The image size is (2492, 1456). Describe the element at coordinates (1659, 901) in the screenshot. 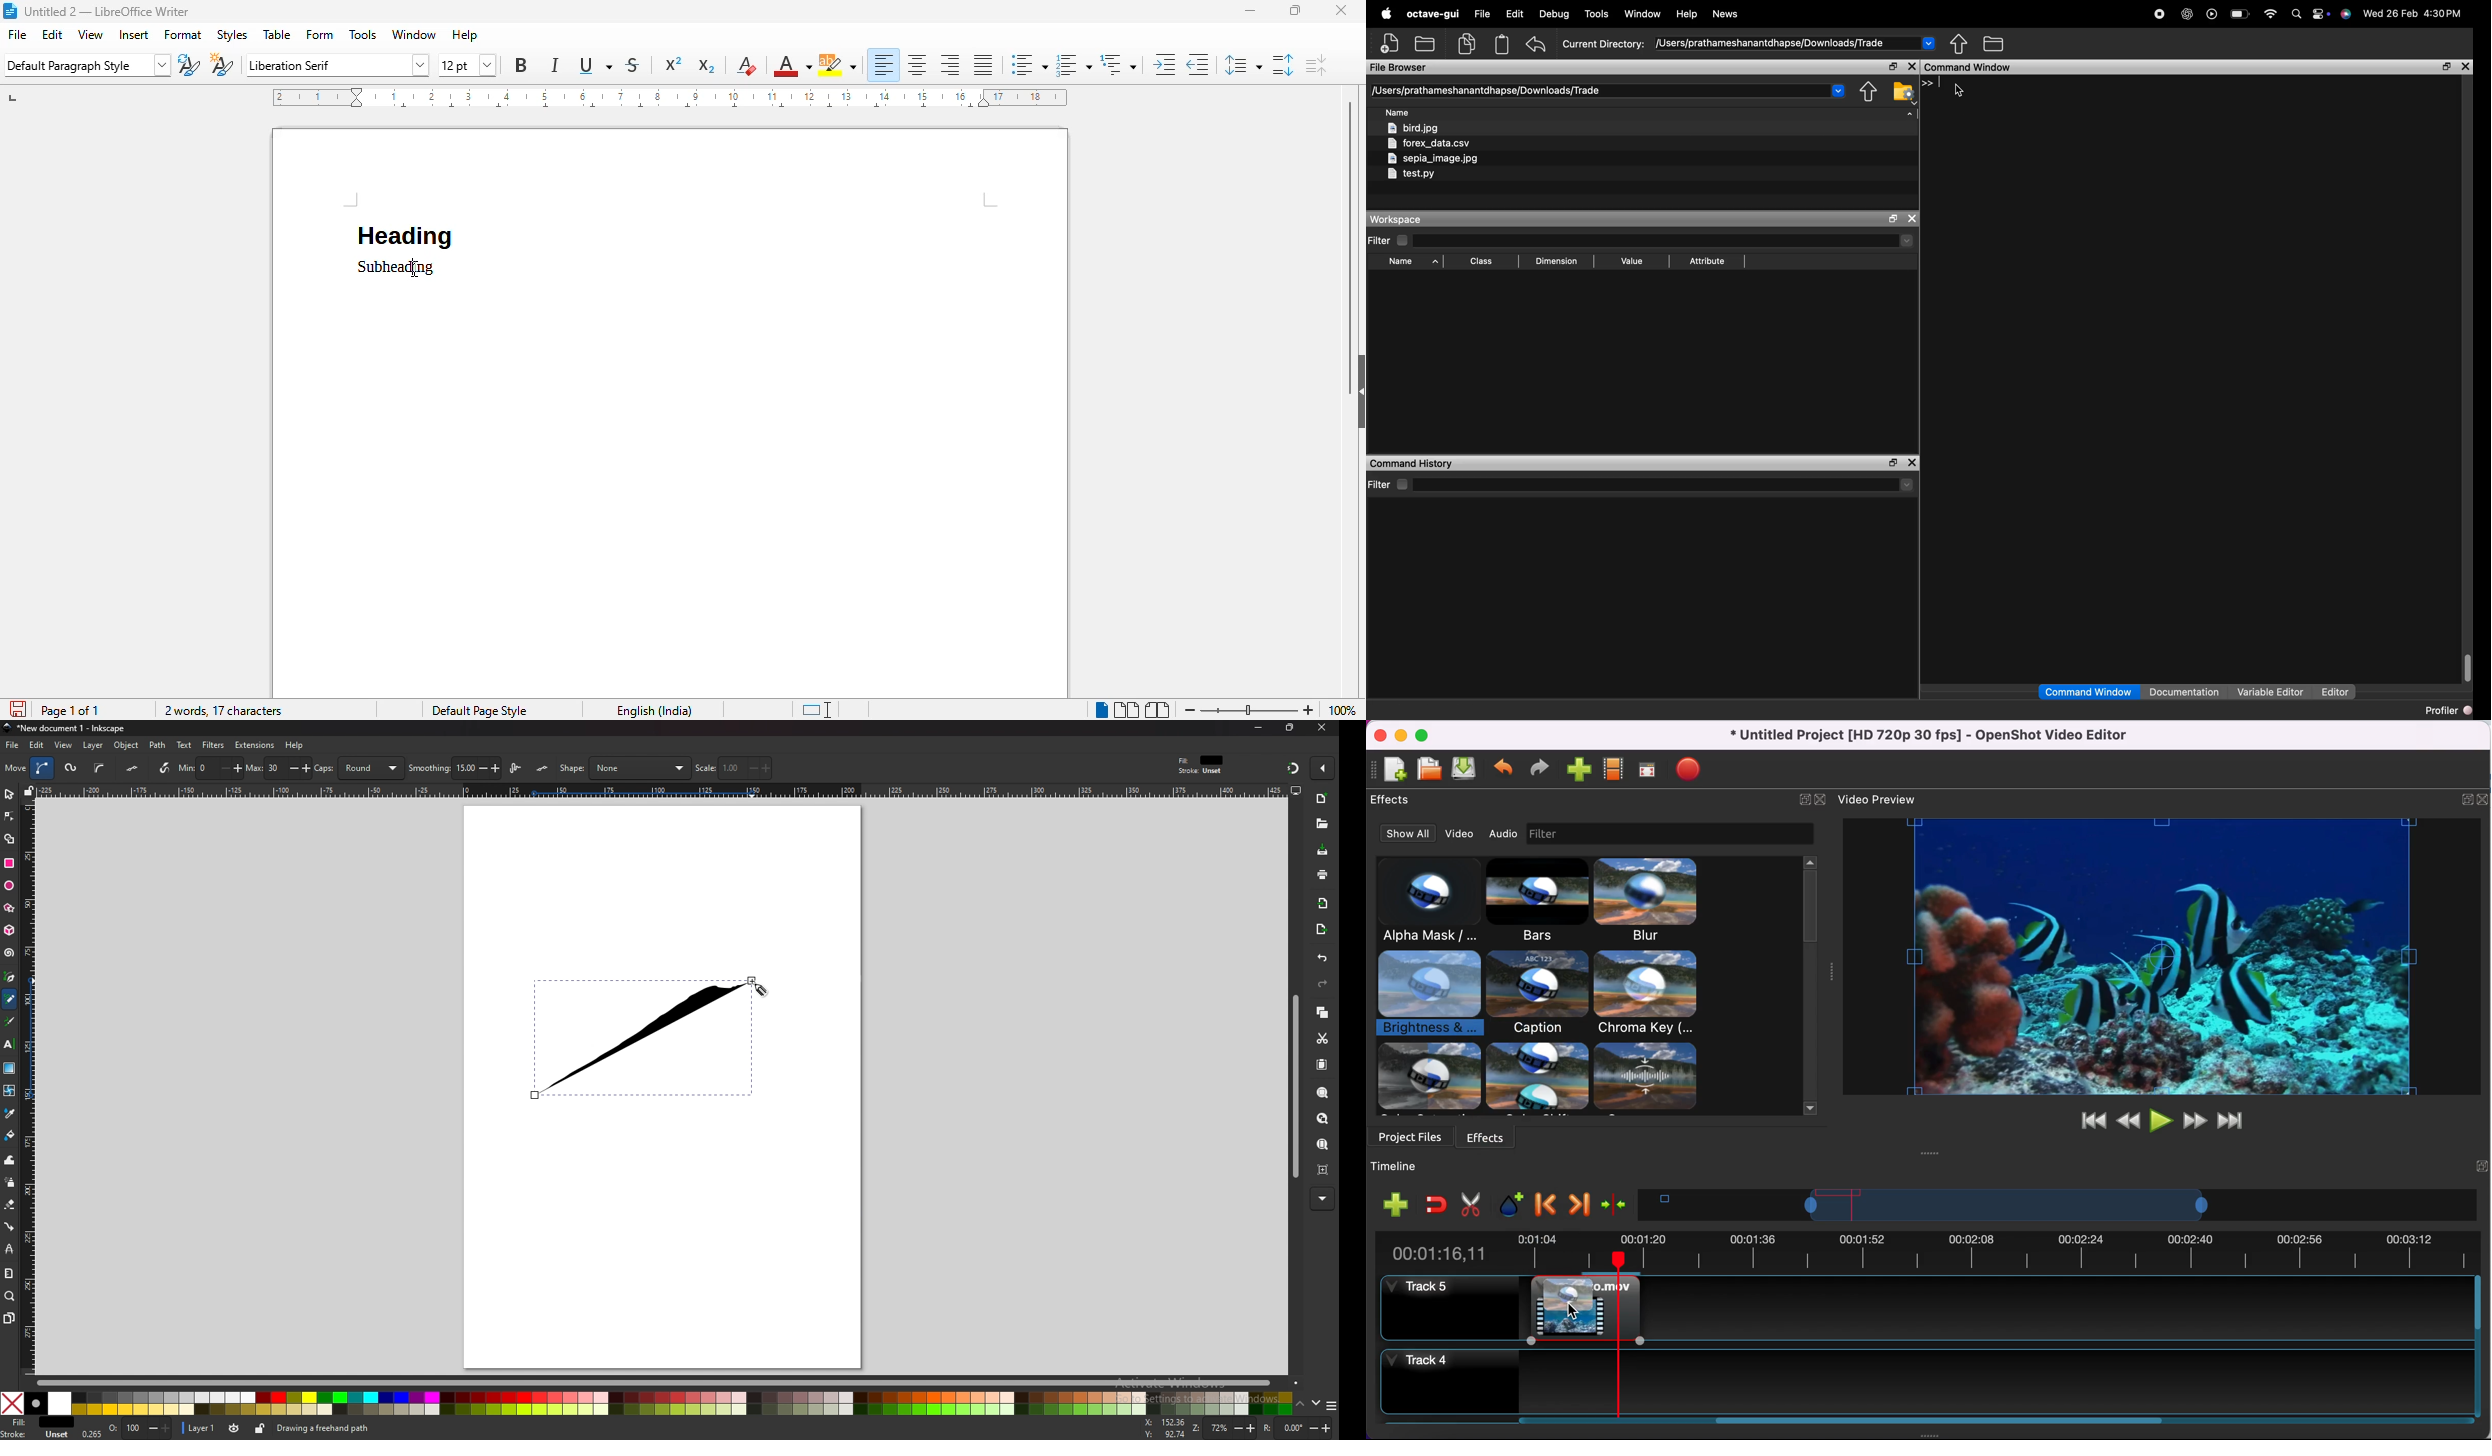

I see `blur` at that location.